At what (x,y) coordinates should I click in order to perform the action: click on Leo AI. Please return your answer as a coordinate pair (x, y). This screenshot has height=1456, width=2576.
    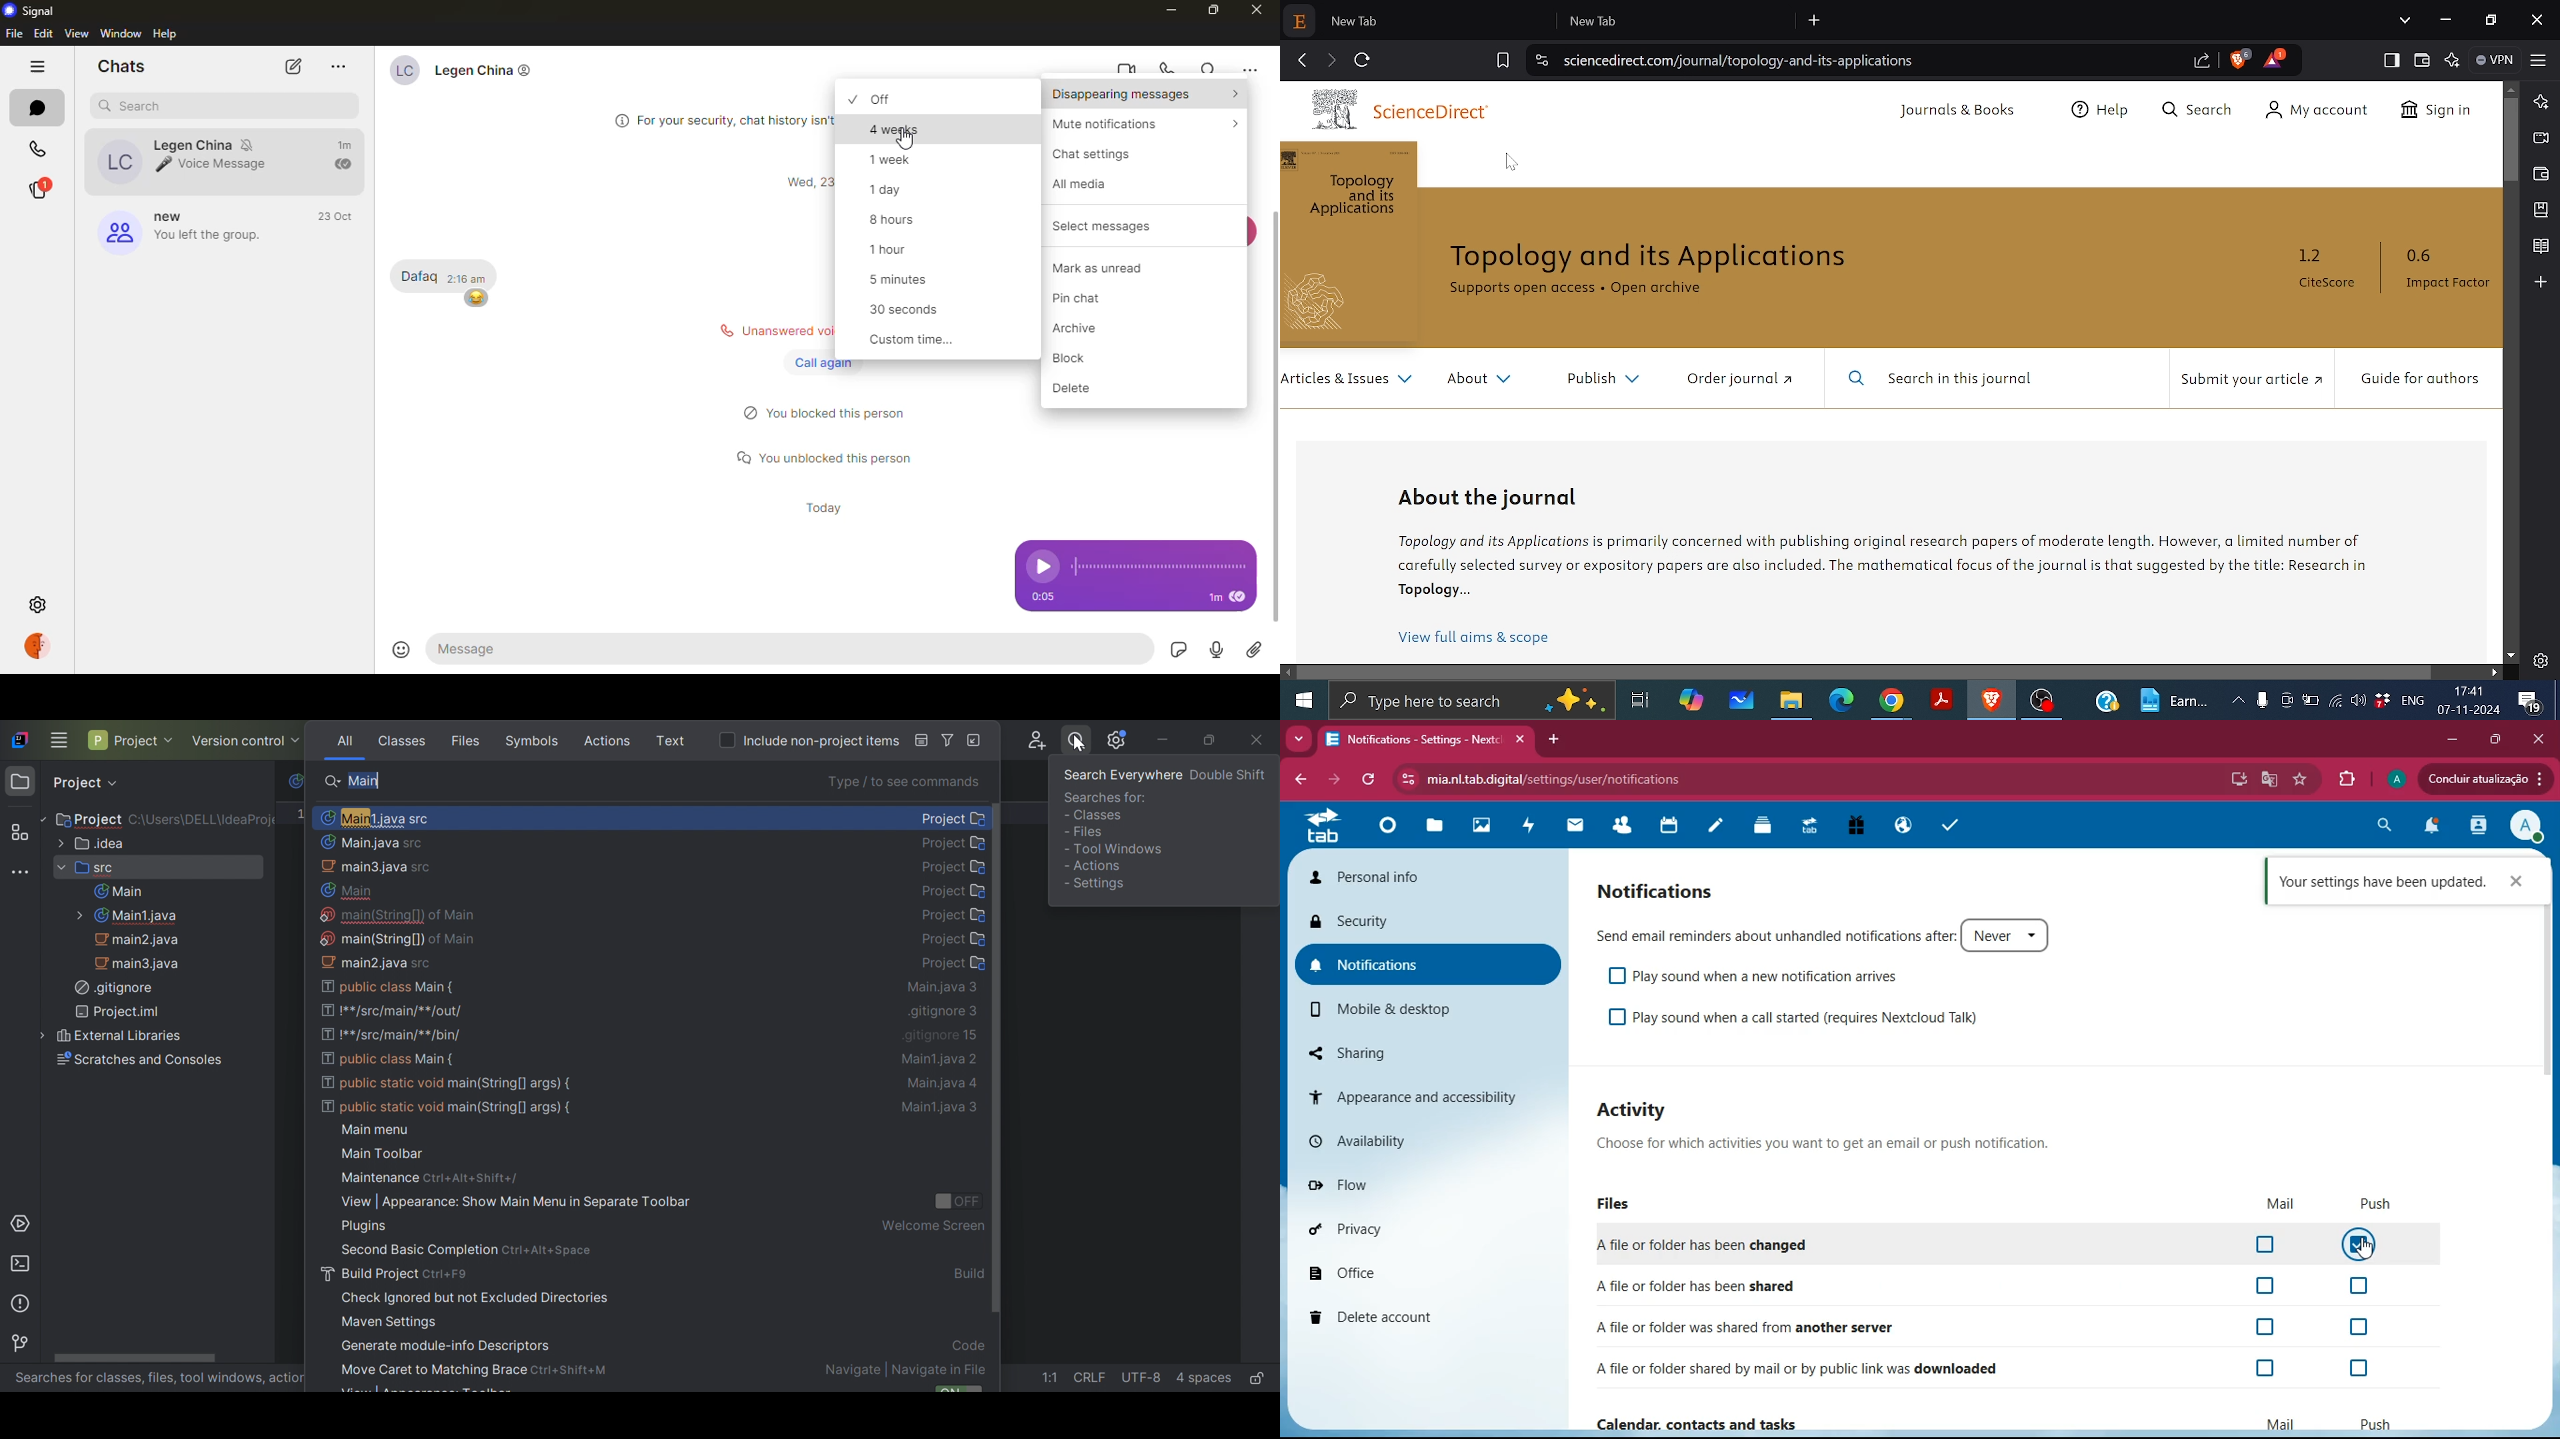
    Looking at the image, I should click on (2453, 61).